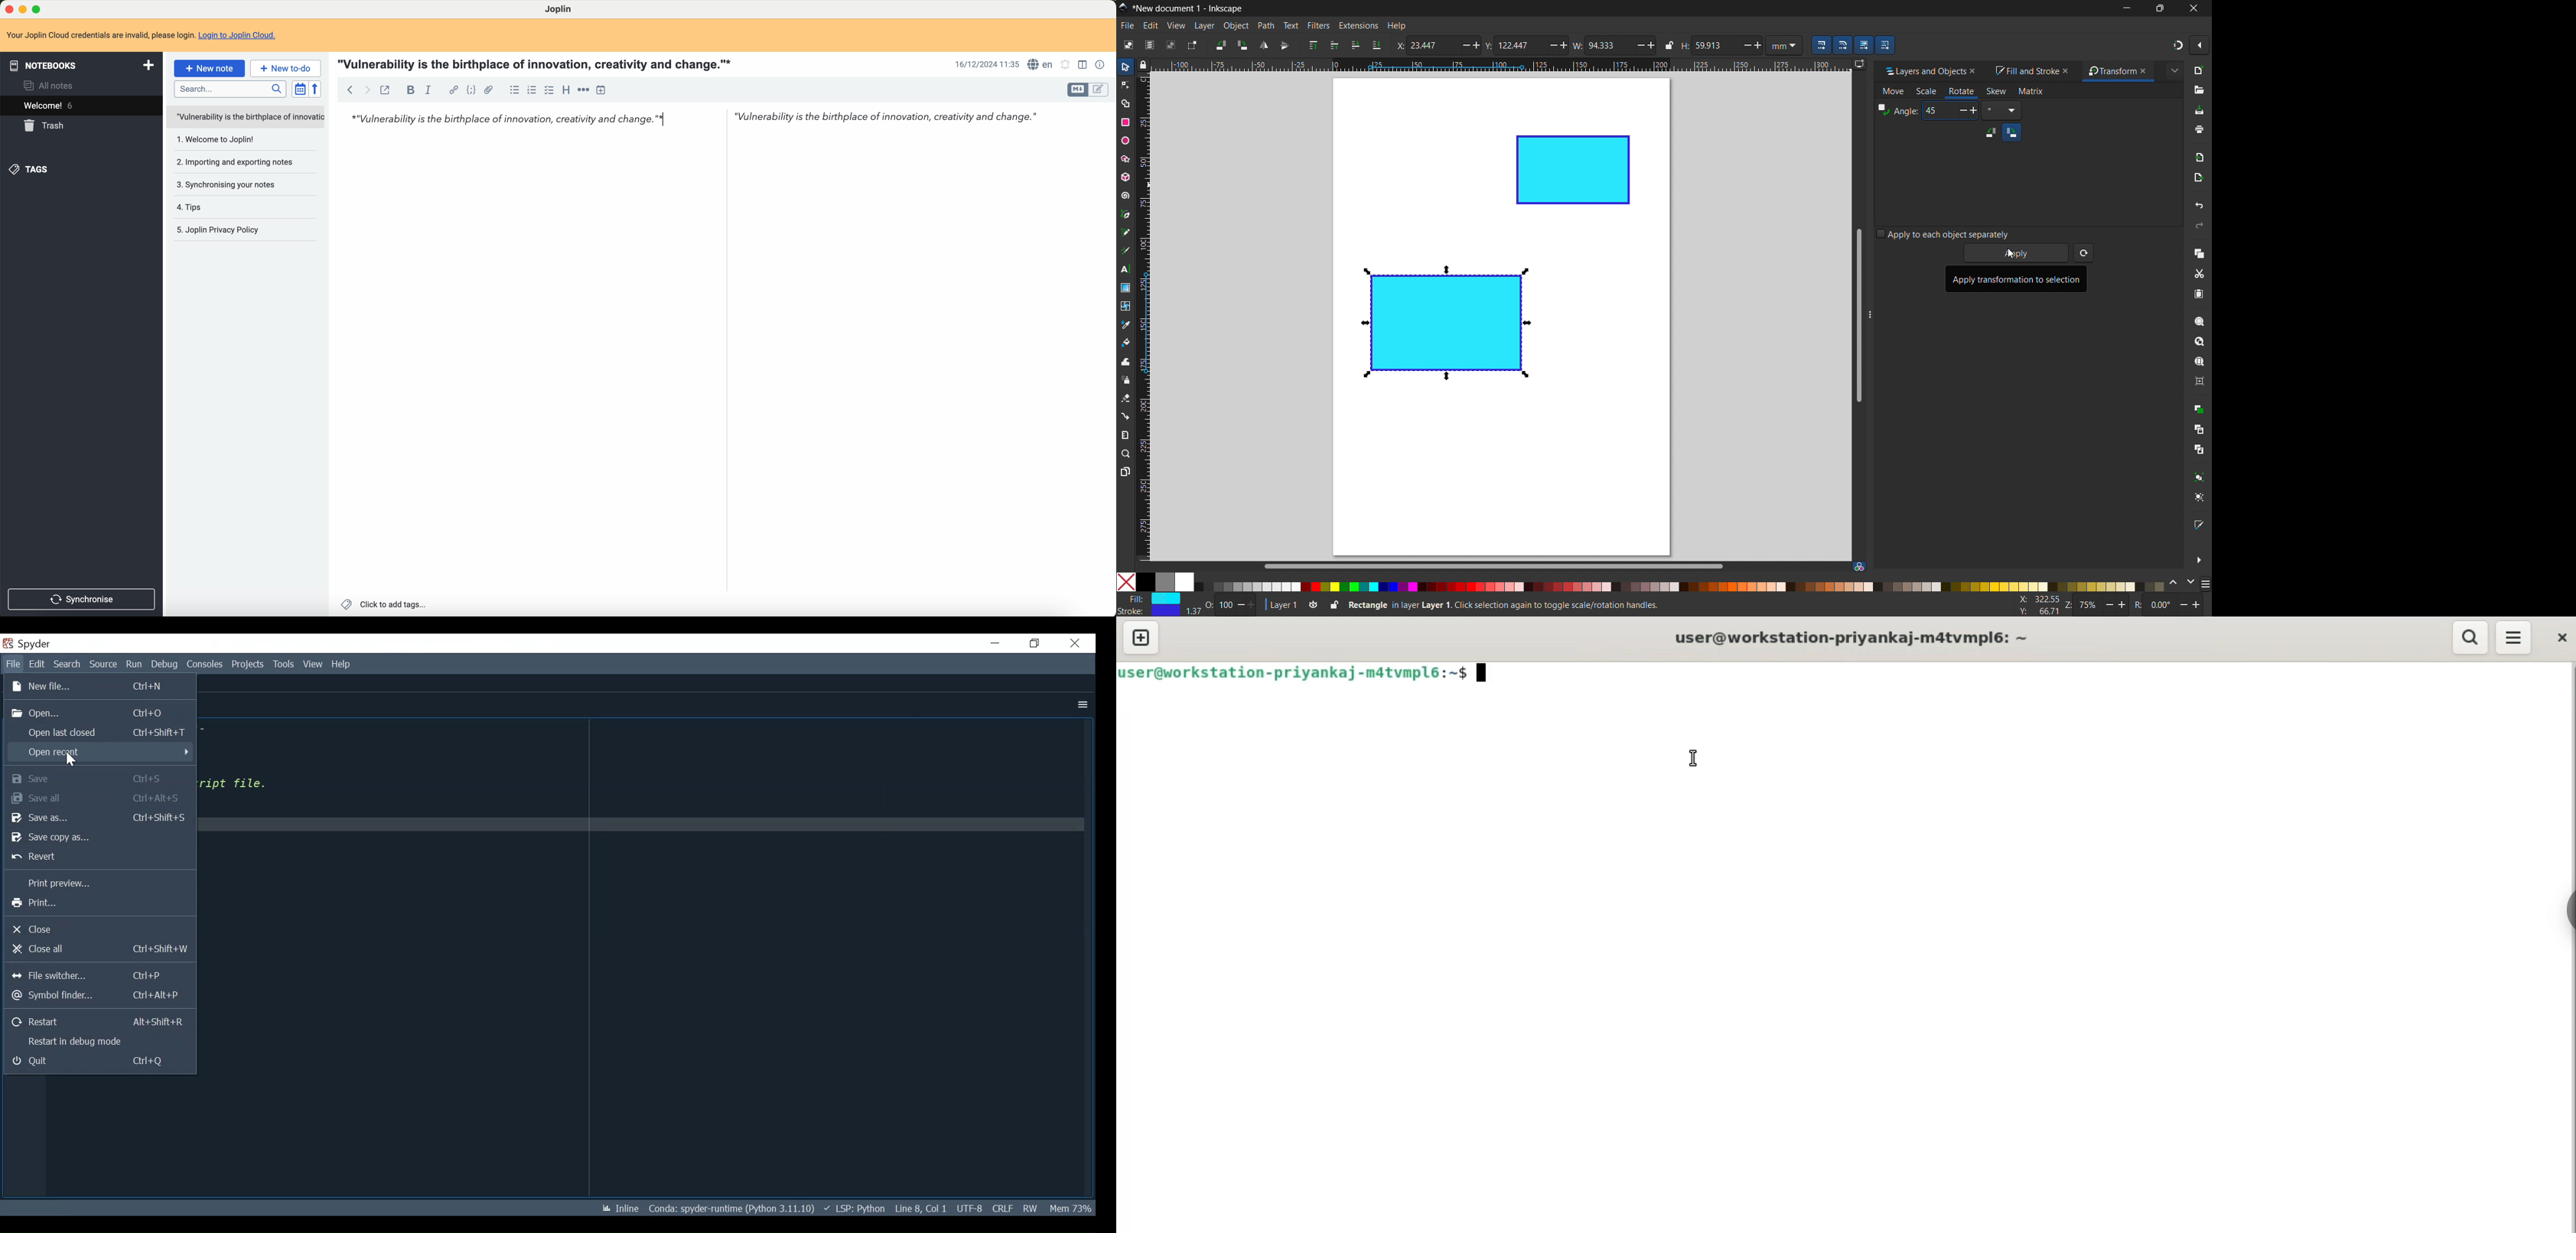  What do you see at coordinates (248, 664) in the screenshot?
I see `Projects` at bounding box center [248, 664].